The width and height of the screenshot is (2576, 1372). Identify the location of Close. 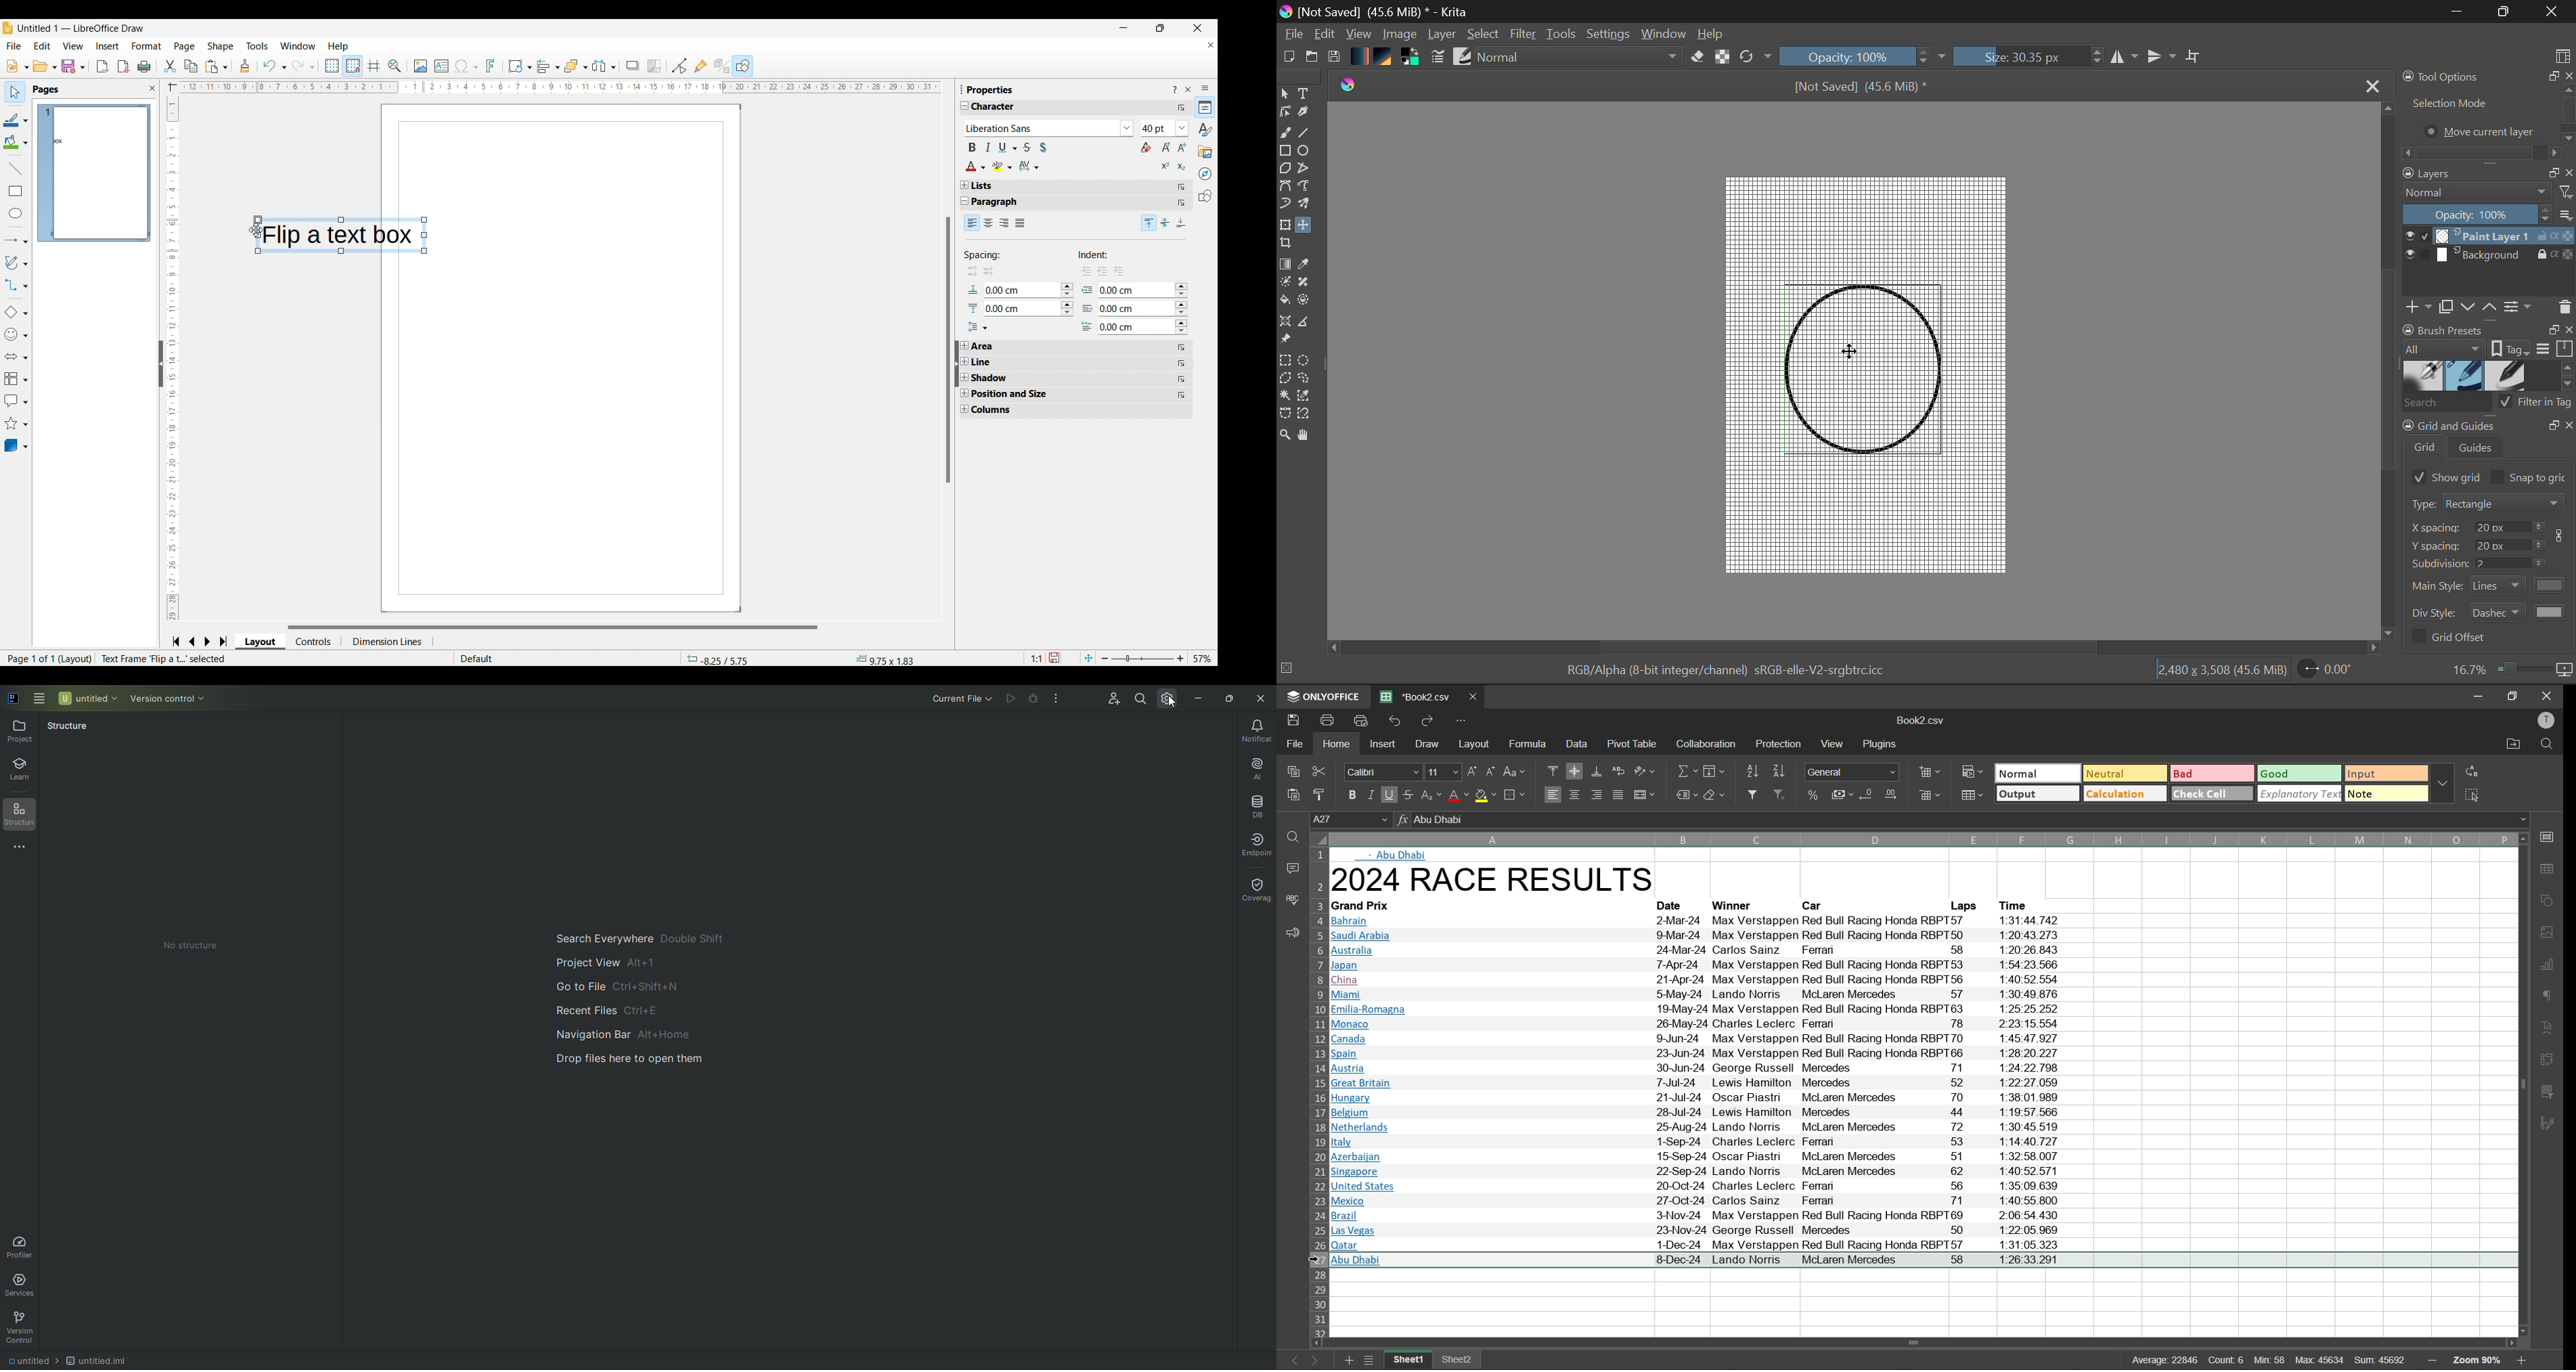
(2372, 85).